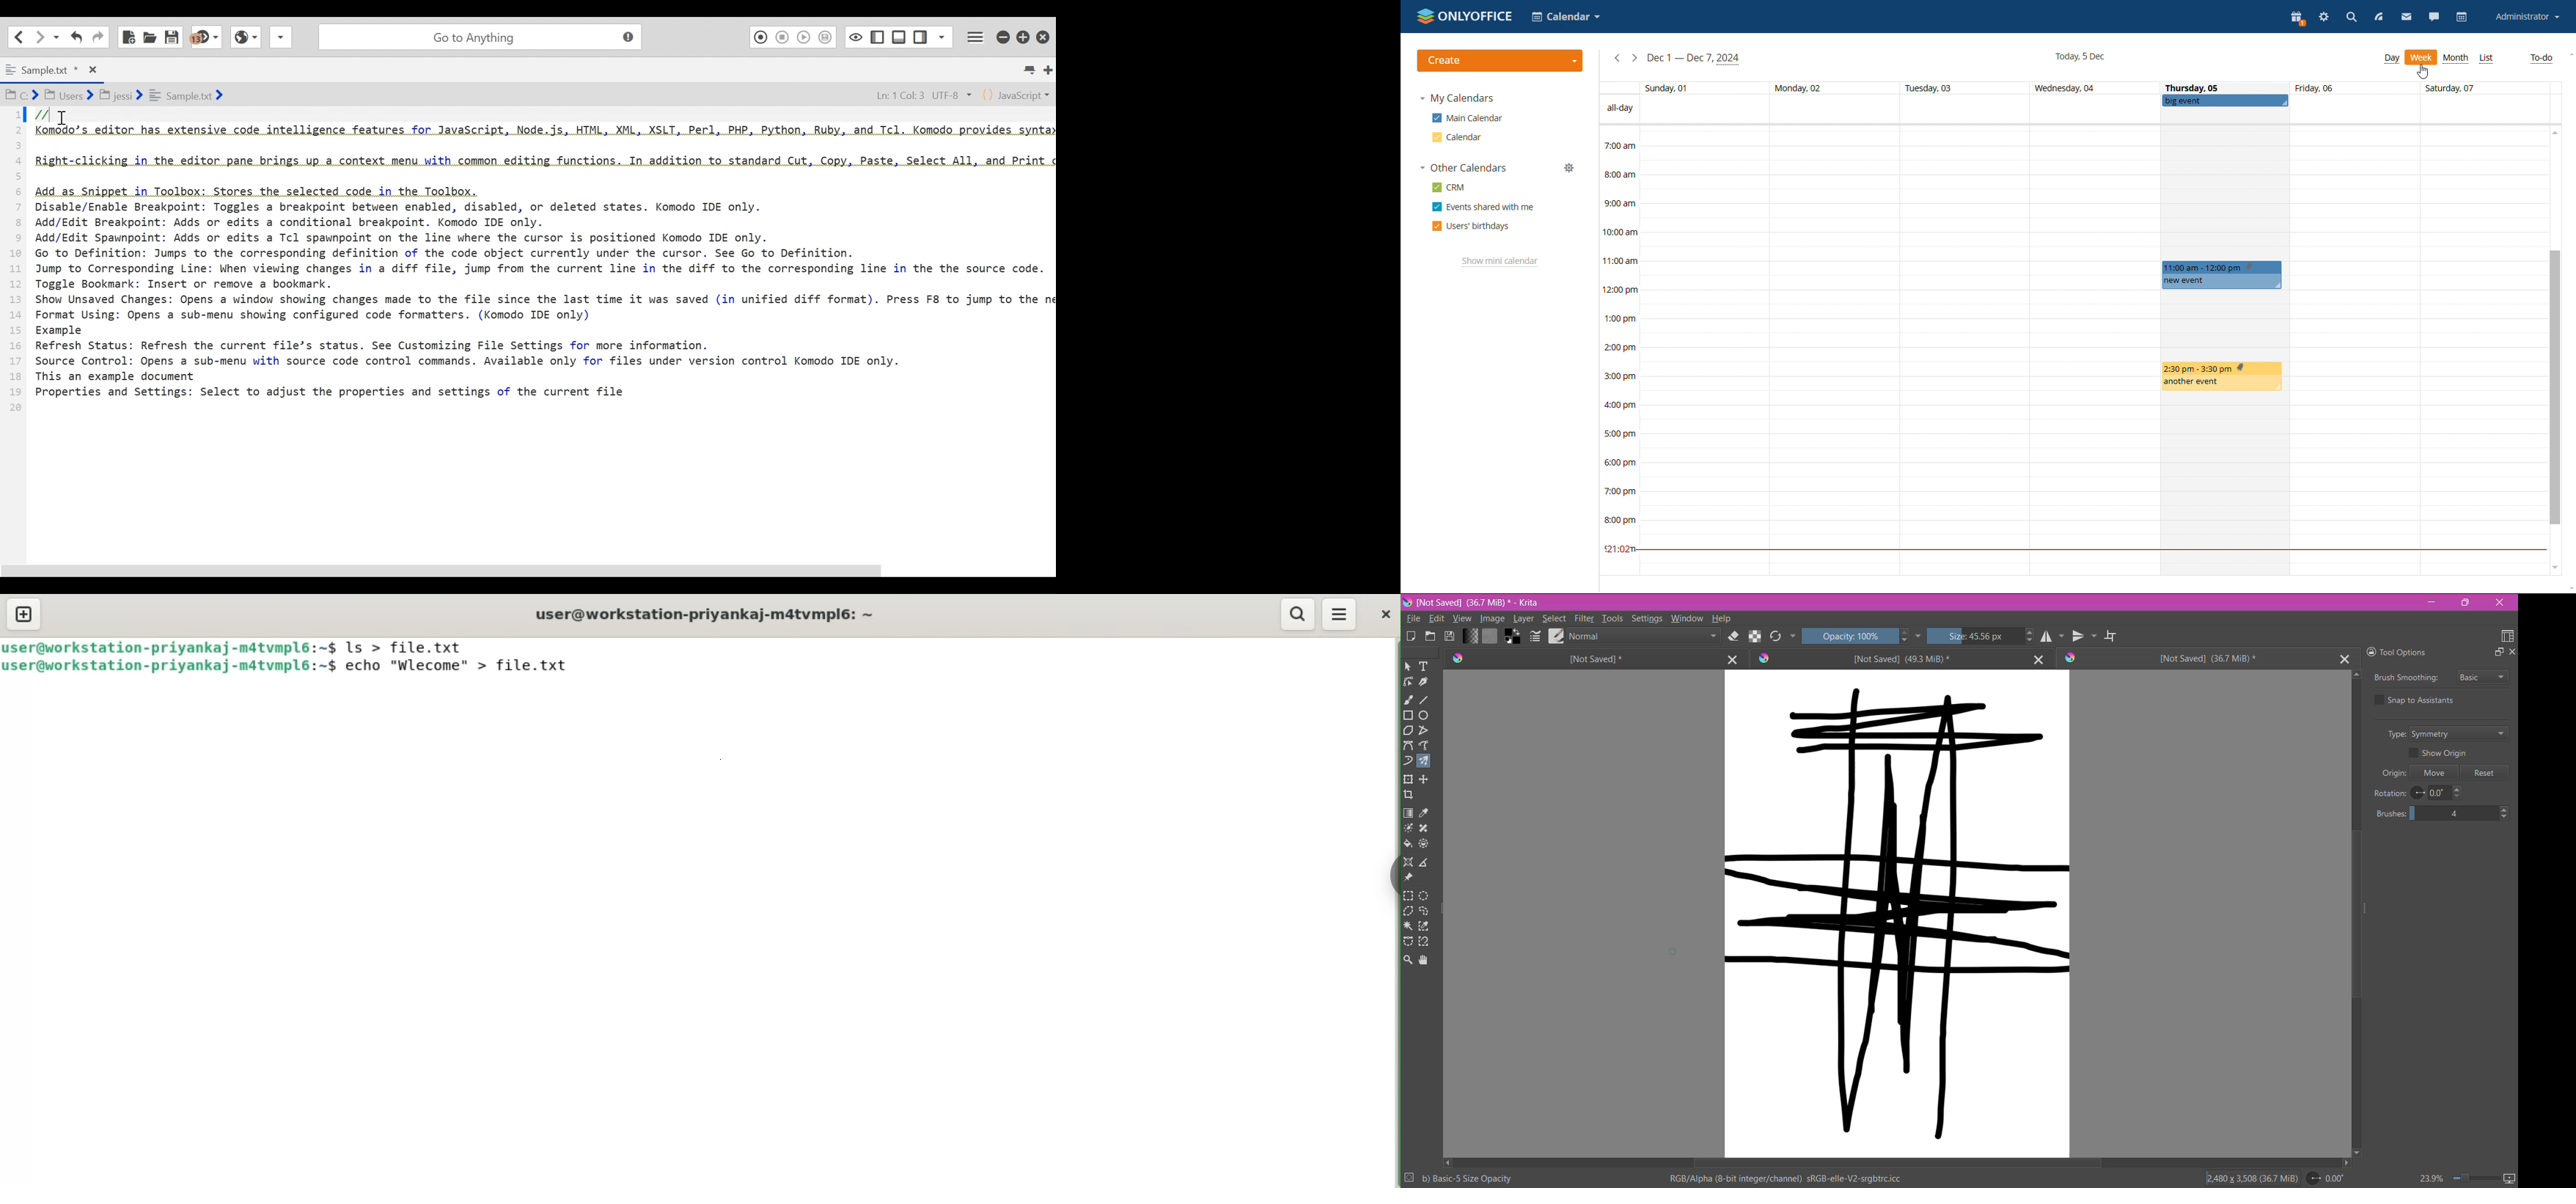 This screenshot has width=2576, height=1204. What do you see at coordinates (2456, 1178) in the screenshot?
I see `Zoom Control` at bounding box center [2456, 1178].